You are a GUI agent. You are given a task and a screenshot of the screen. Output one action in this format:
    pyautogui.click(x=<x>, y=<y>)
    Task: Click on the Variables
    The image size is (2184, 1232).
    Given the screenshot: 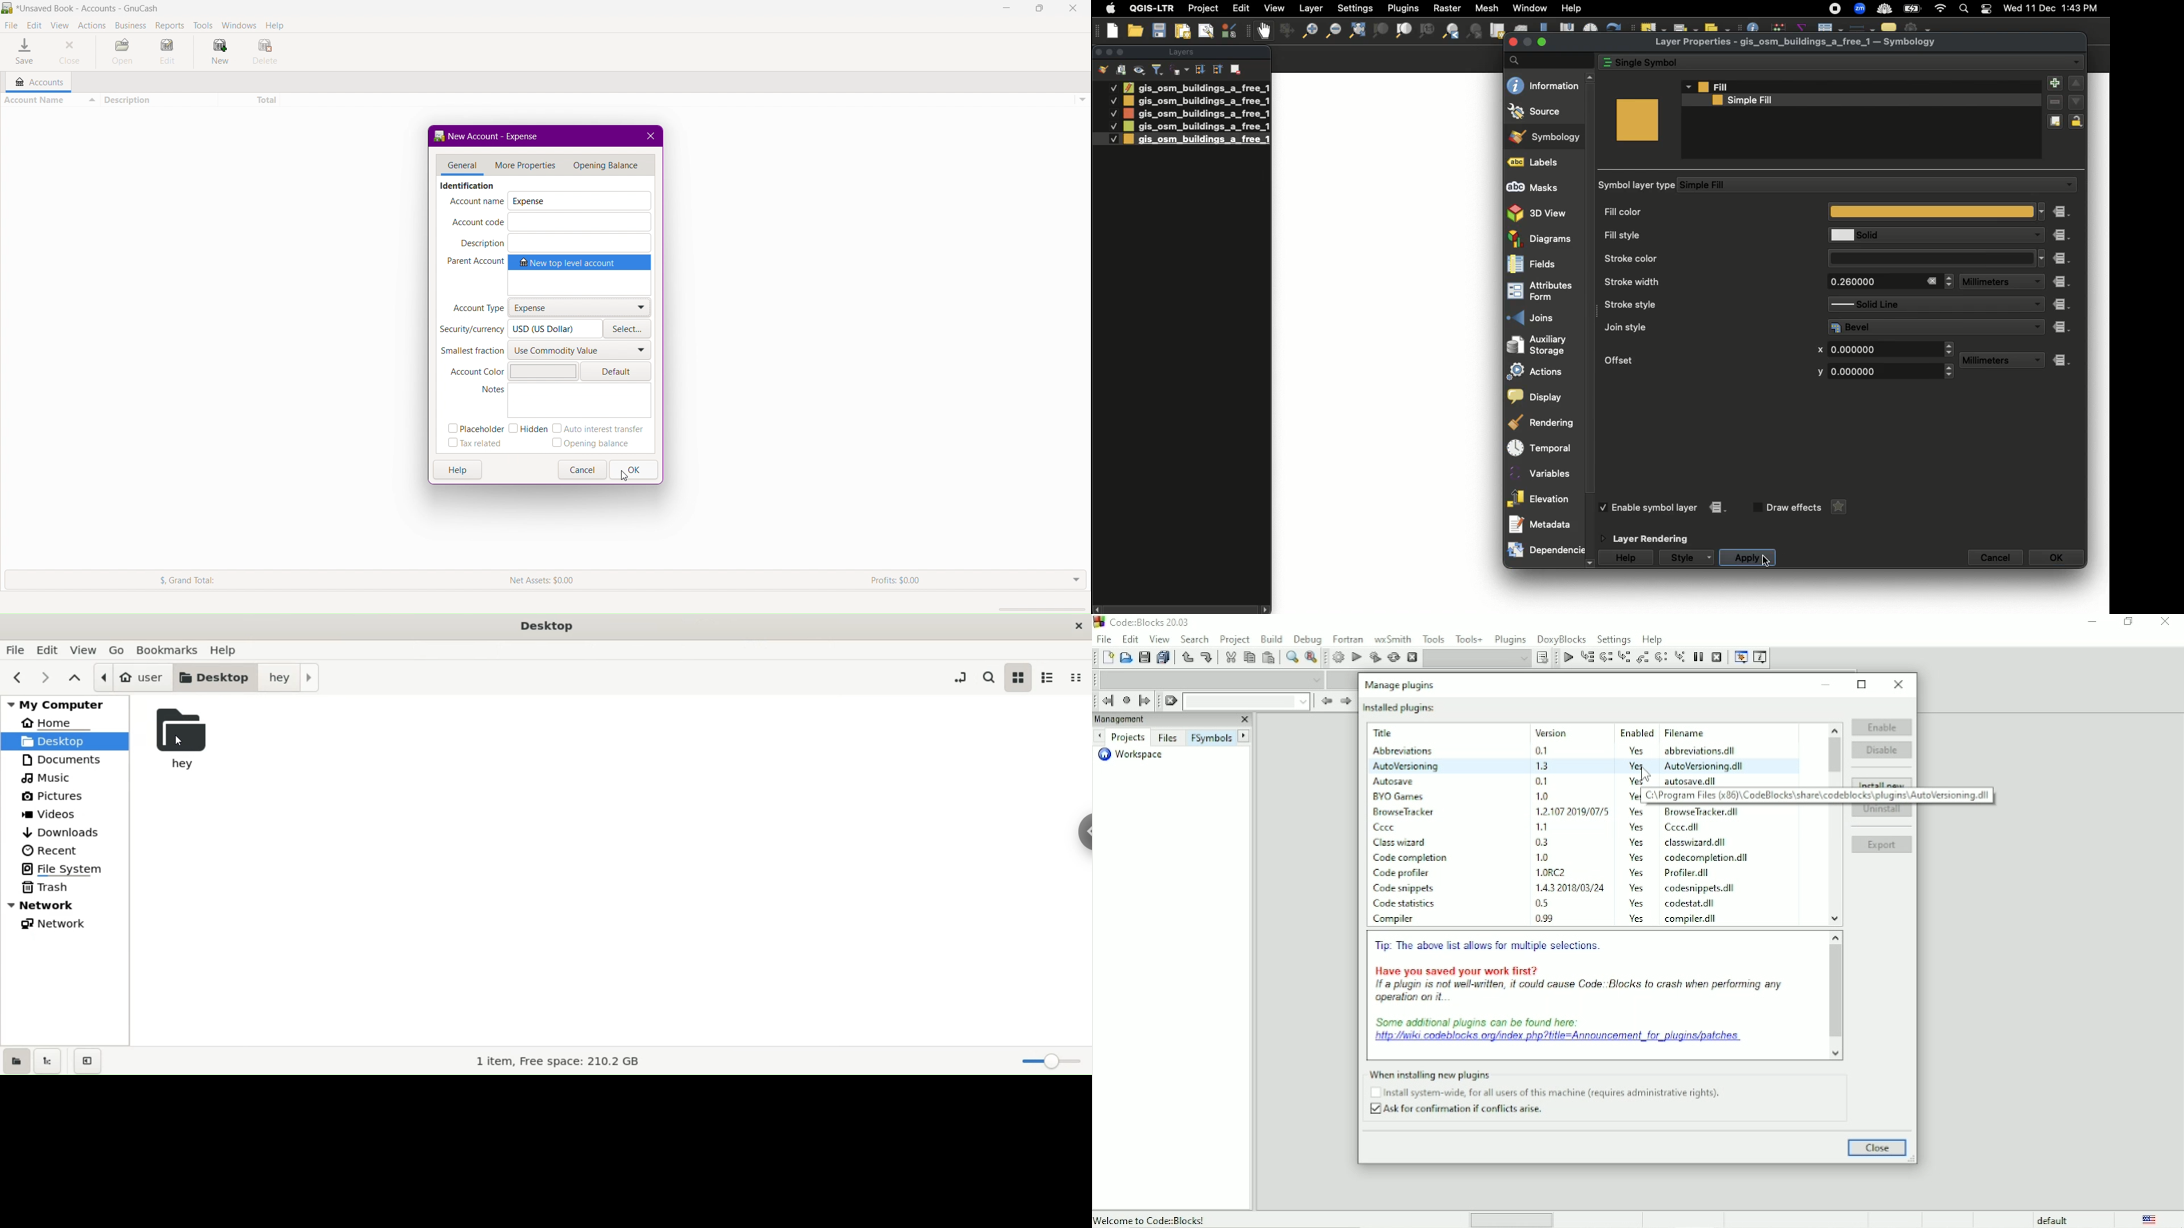 What is the action you would take?
    pyautogui.click(x=1543, y=471)
    